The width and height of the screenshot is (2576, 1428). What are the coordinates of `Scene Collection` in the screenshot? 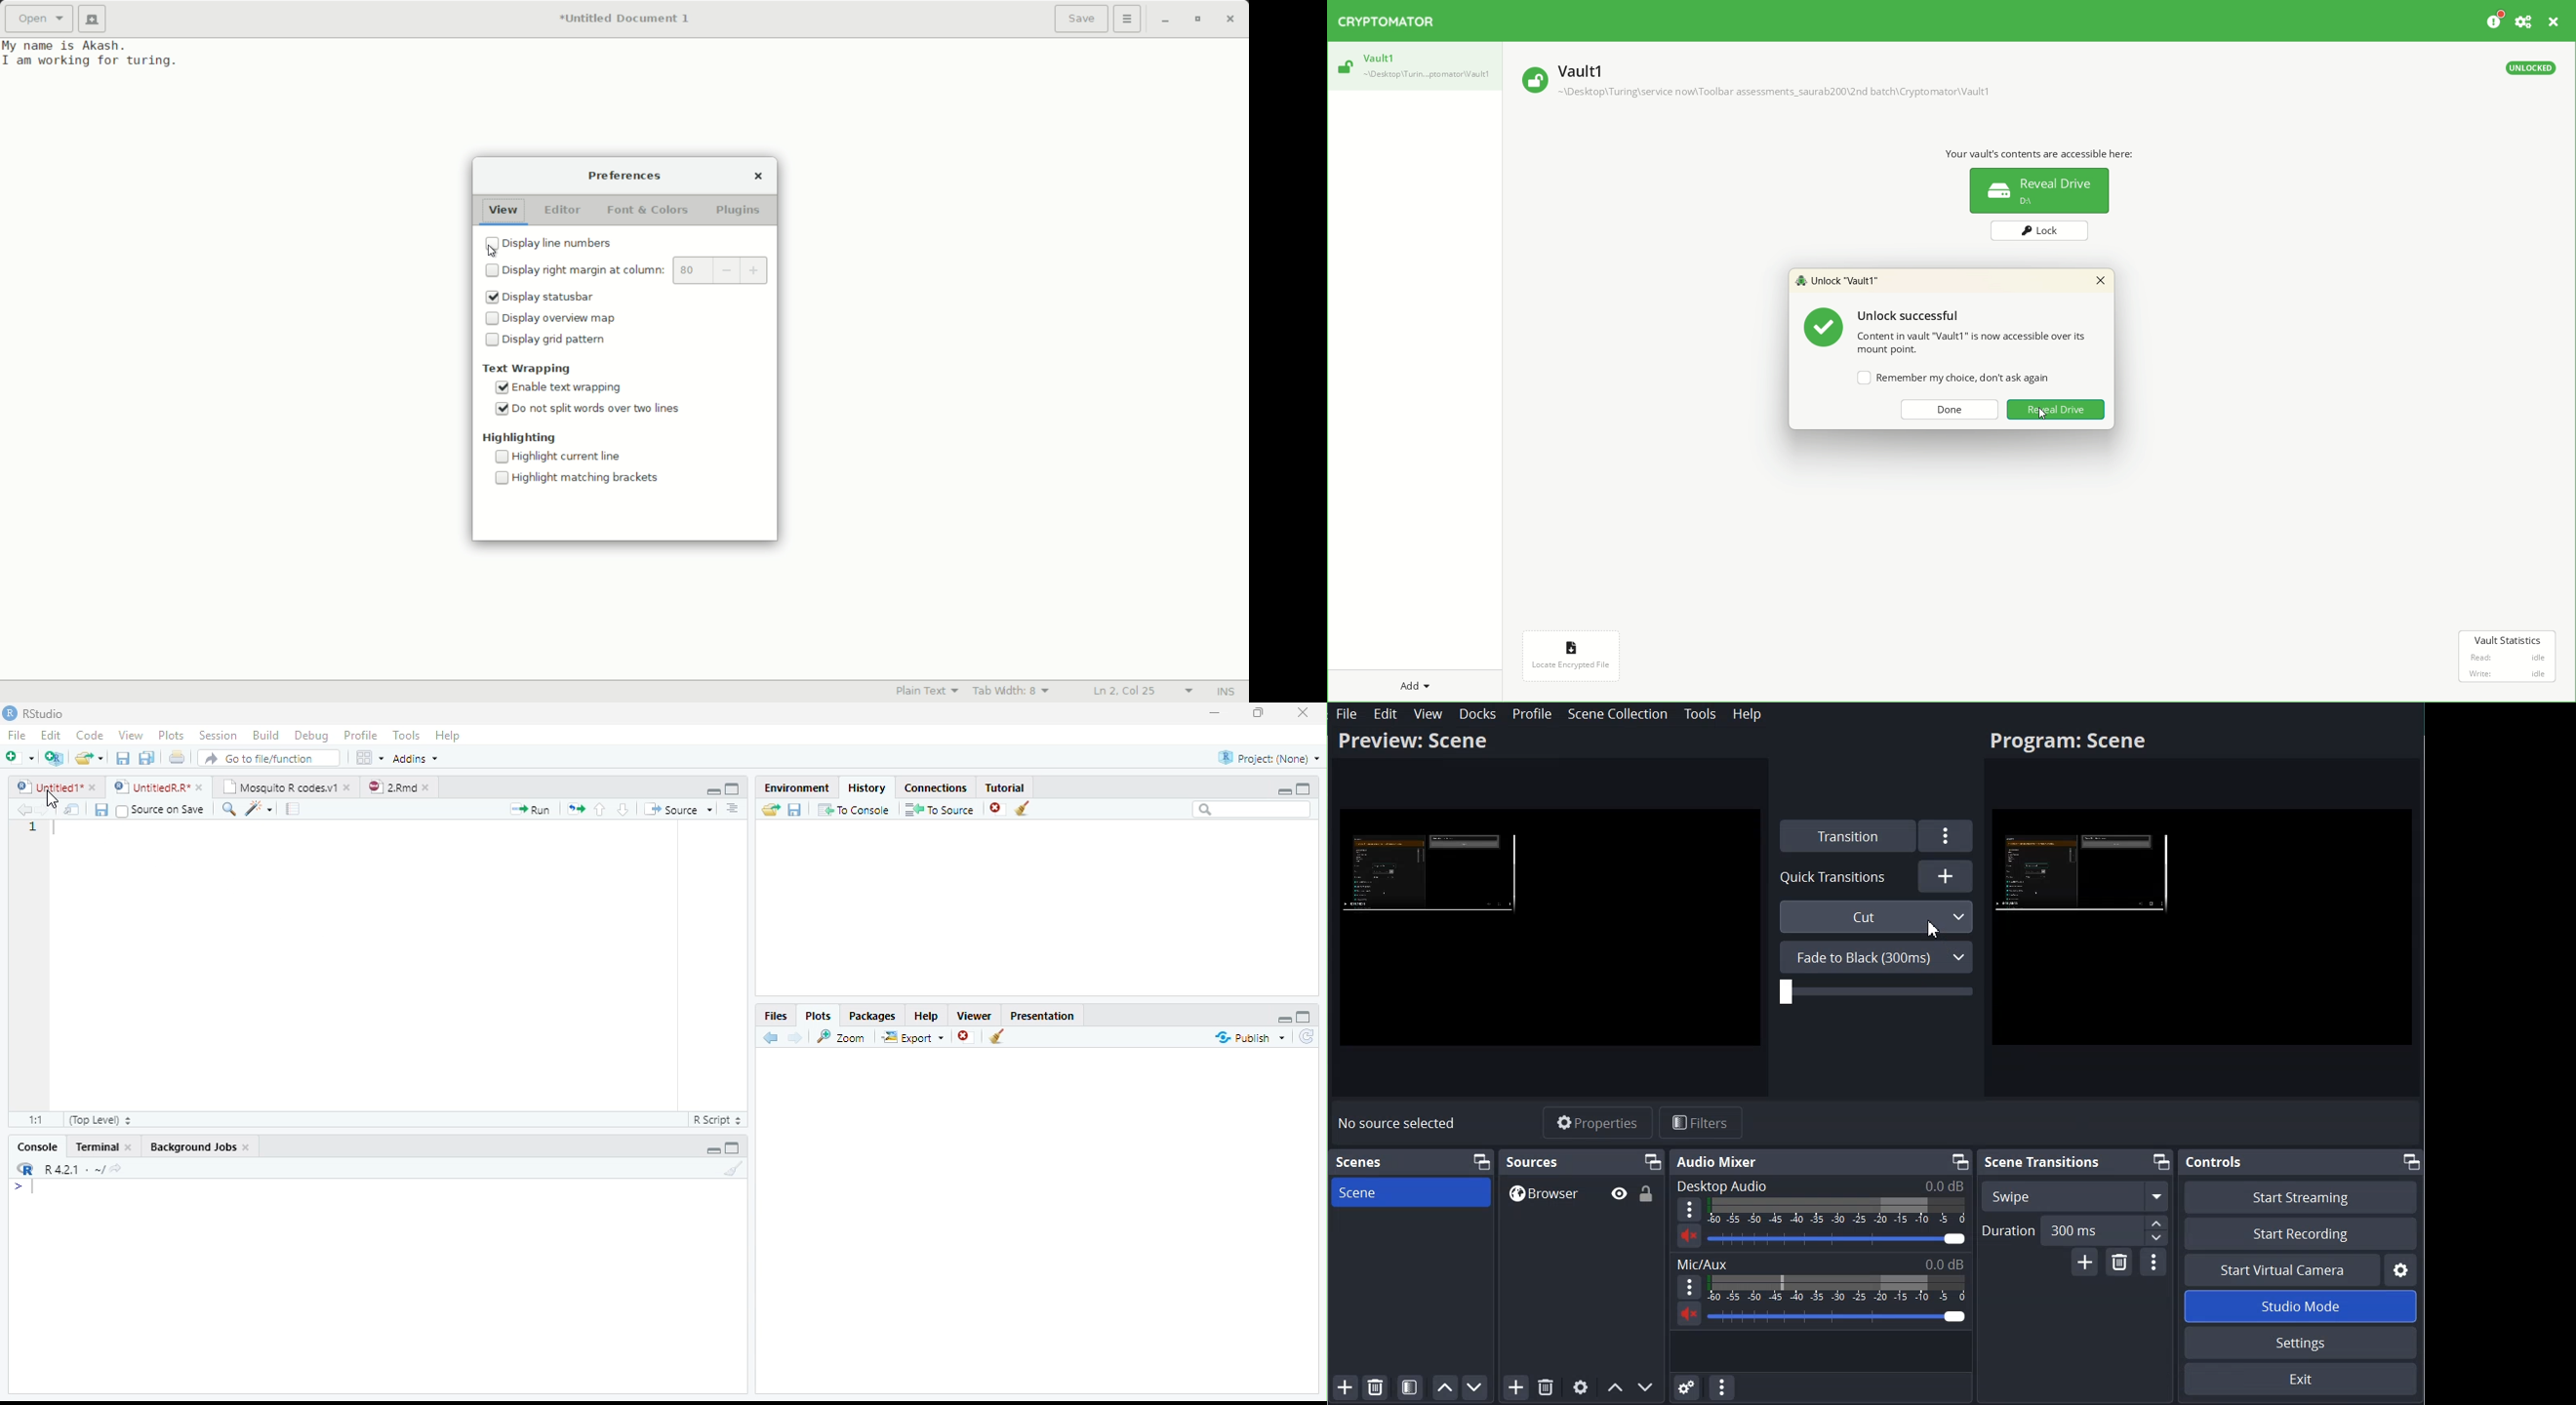 It's located at (1618, 713).